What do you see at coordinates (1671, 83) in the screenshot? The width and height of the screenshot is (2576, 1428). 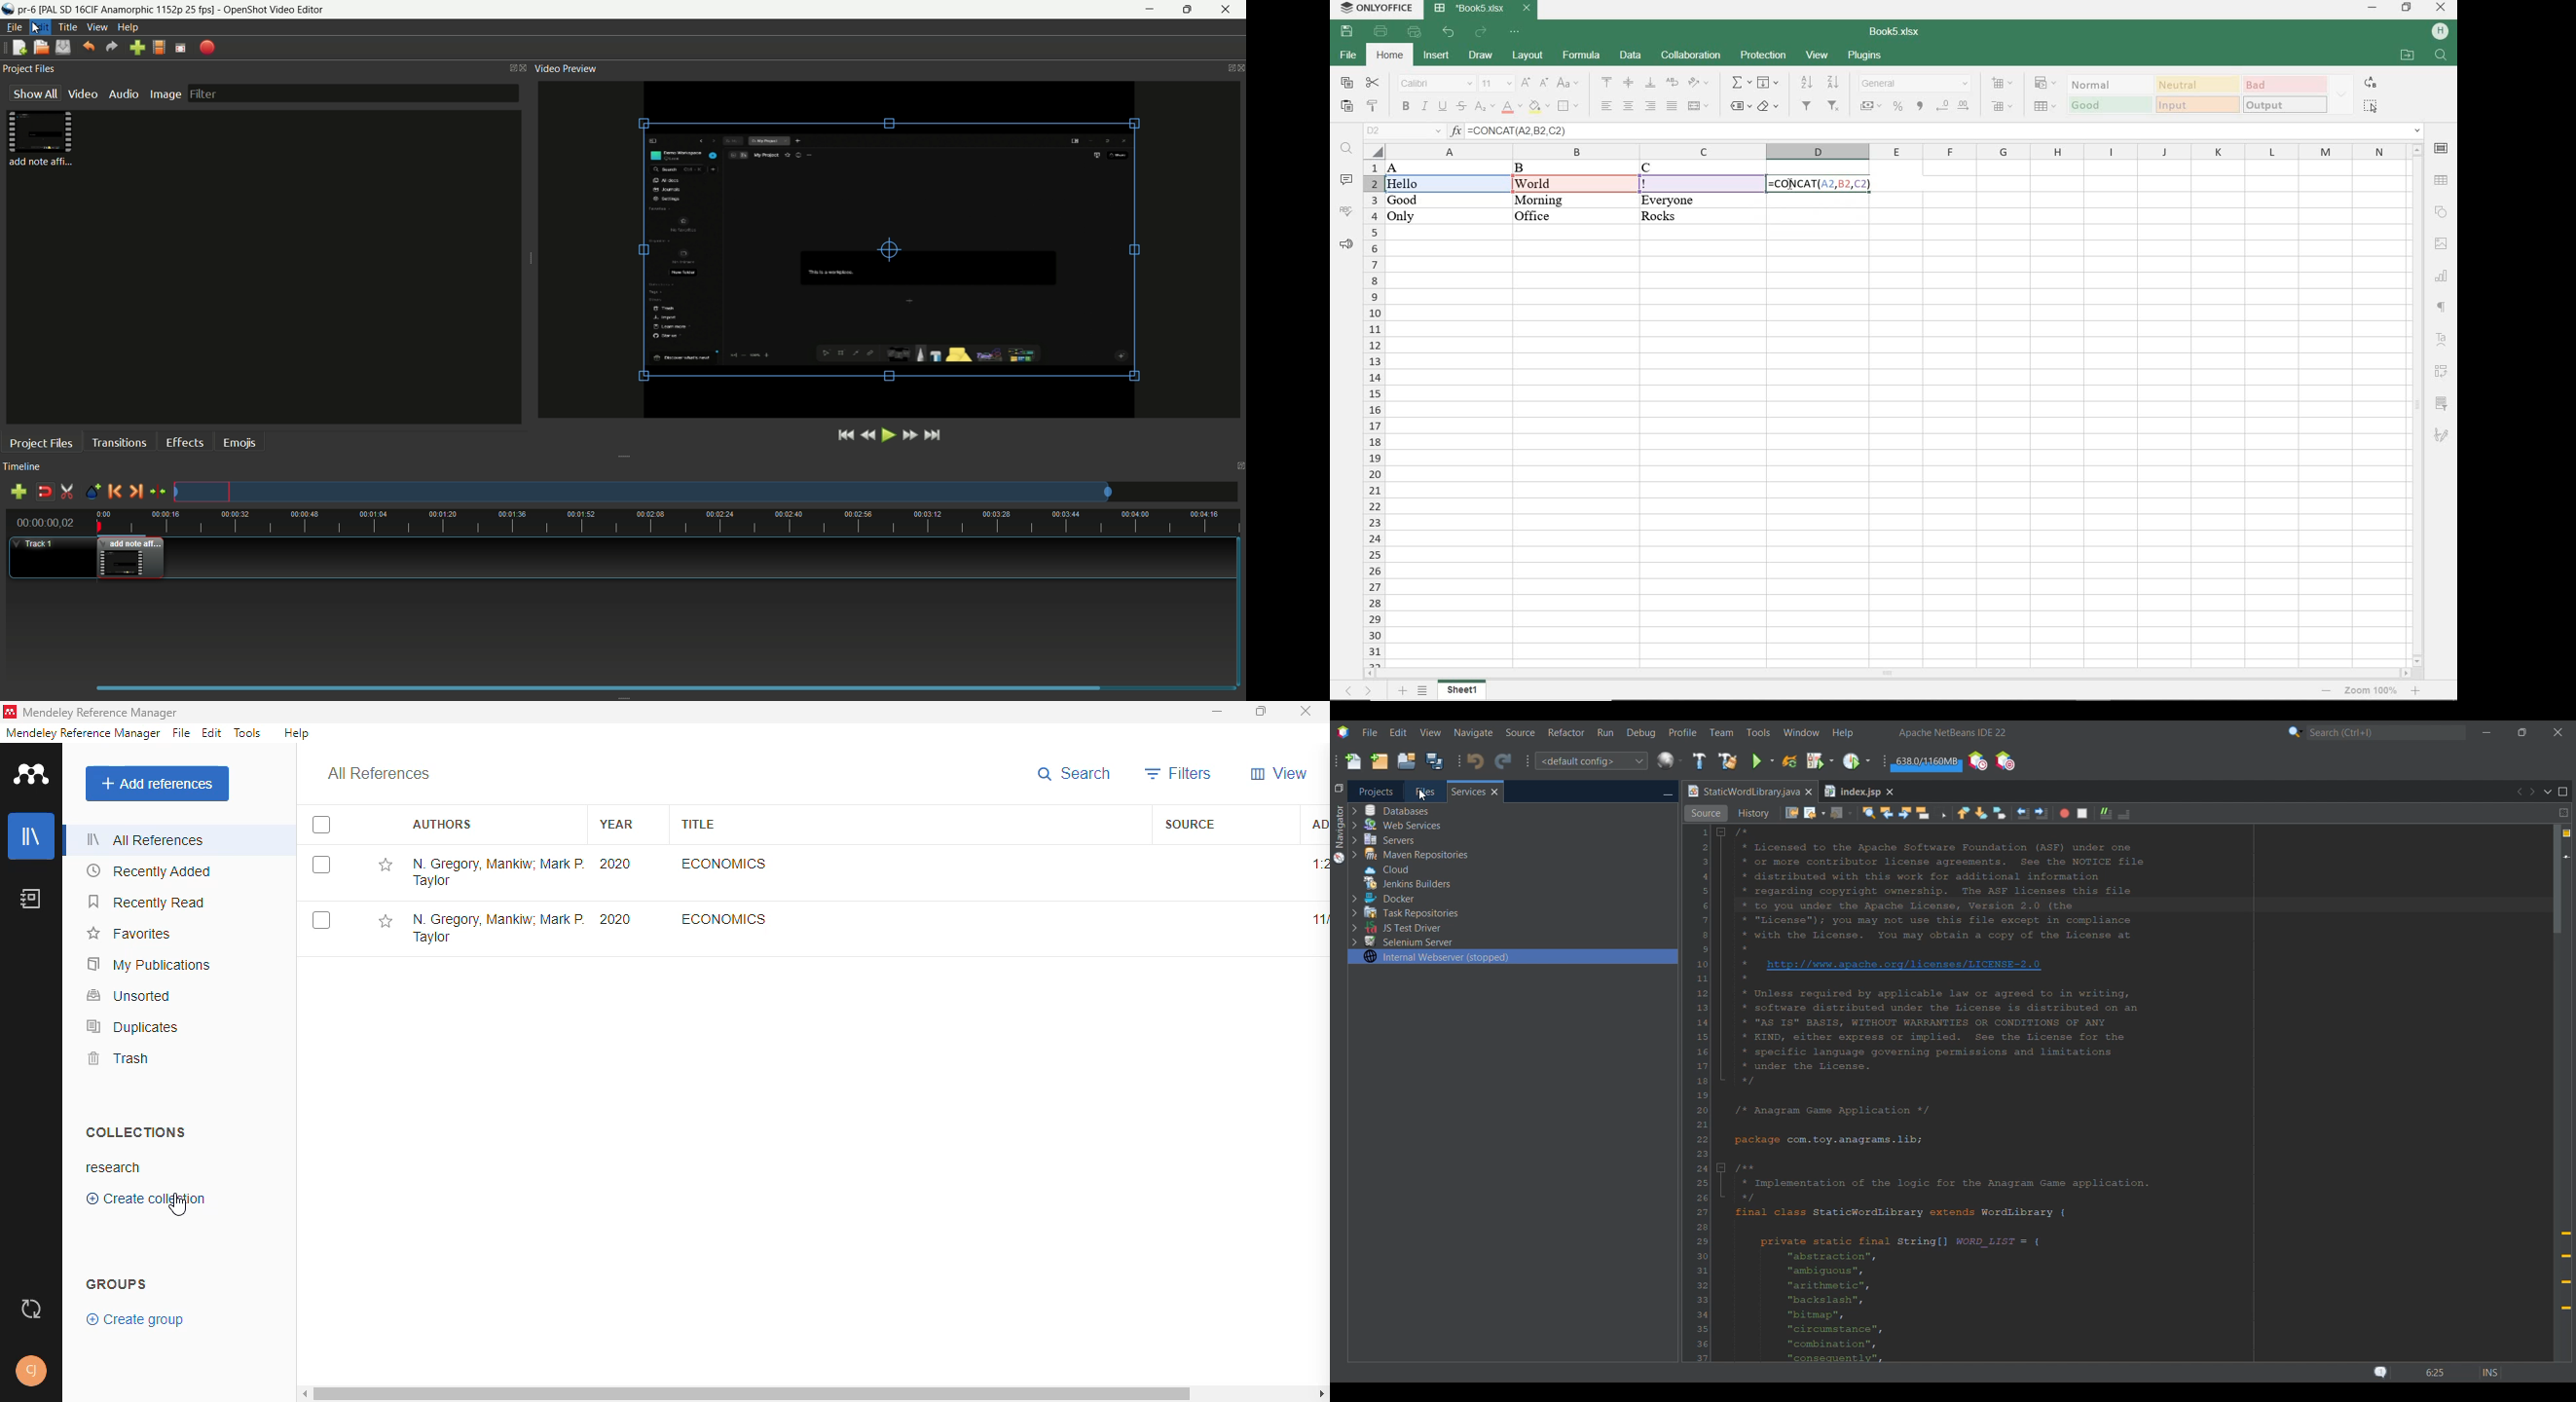 I see `WRAP TEXT` at bounding box center [1671, 83].